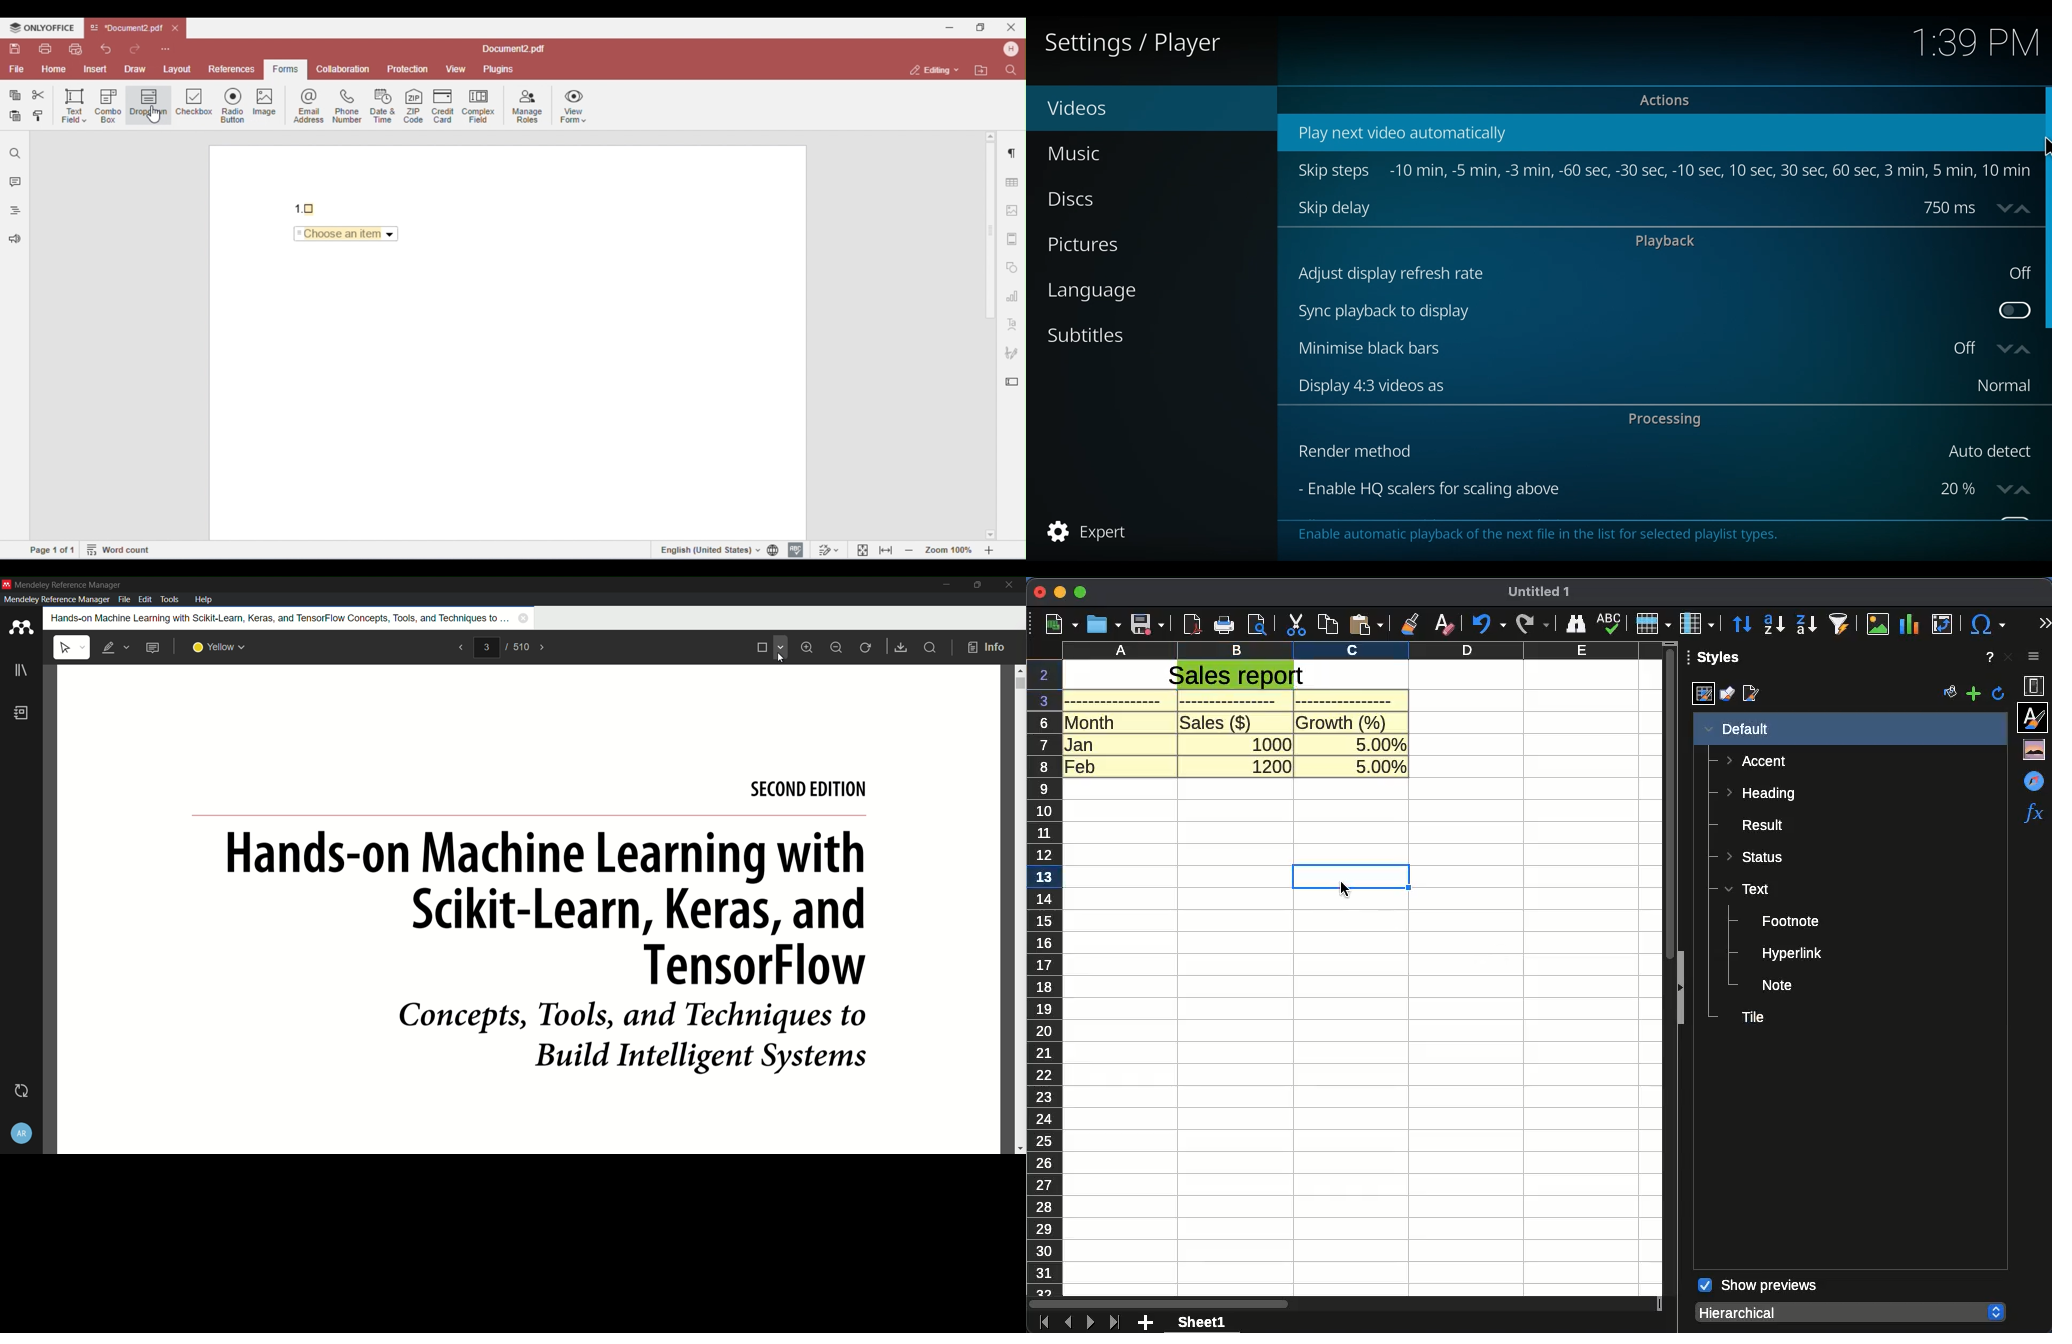 This screenshot has height=1344, width=2072. What do you see at coordinates (1379, 766) in the screenshot?
I see `5.00%` at bounding box center [1379, 766].